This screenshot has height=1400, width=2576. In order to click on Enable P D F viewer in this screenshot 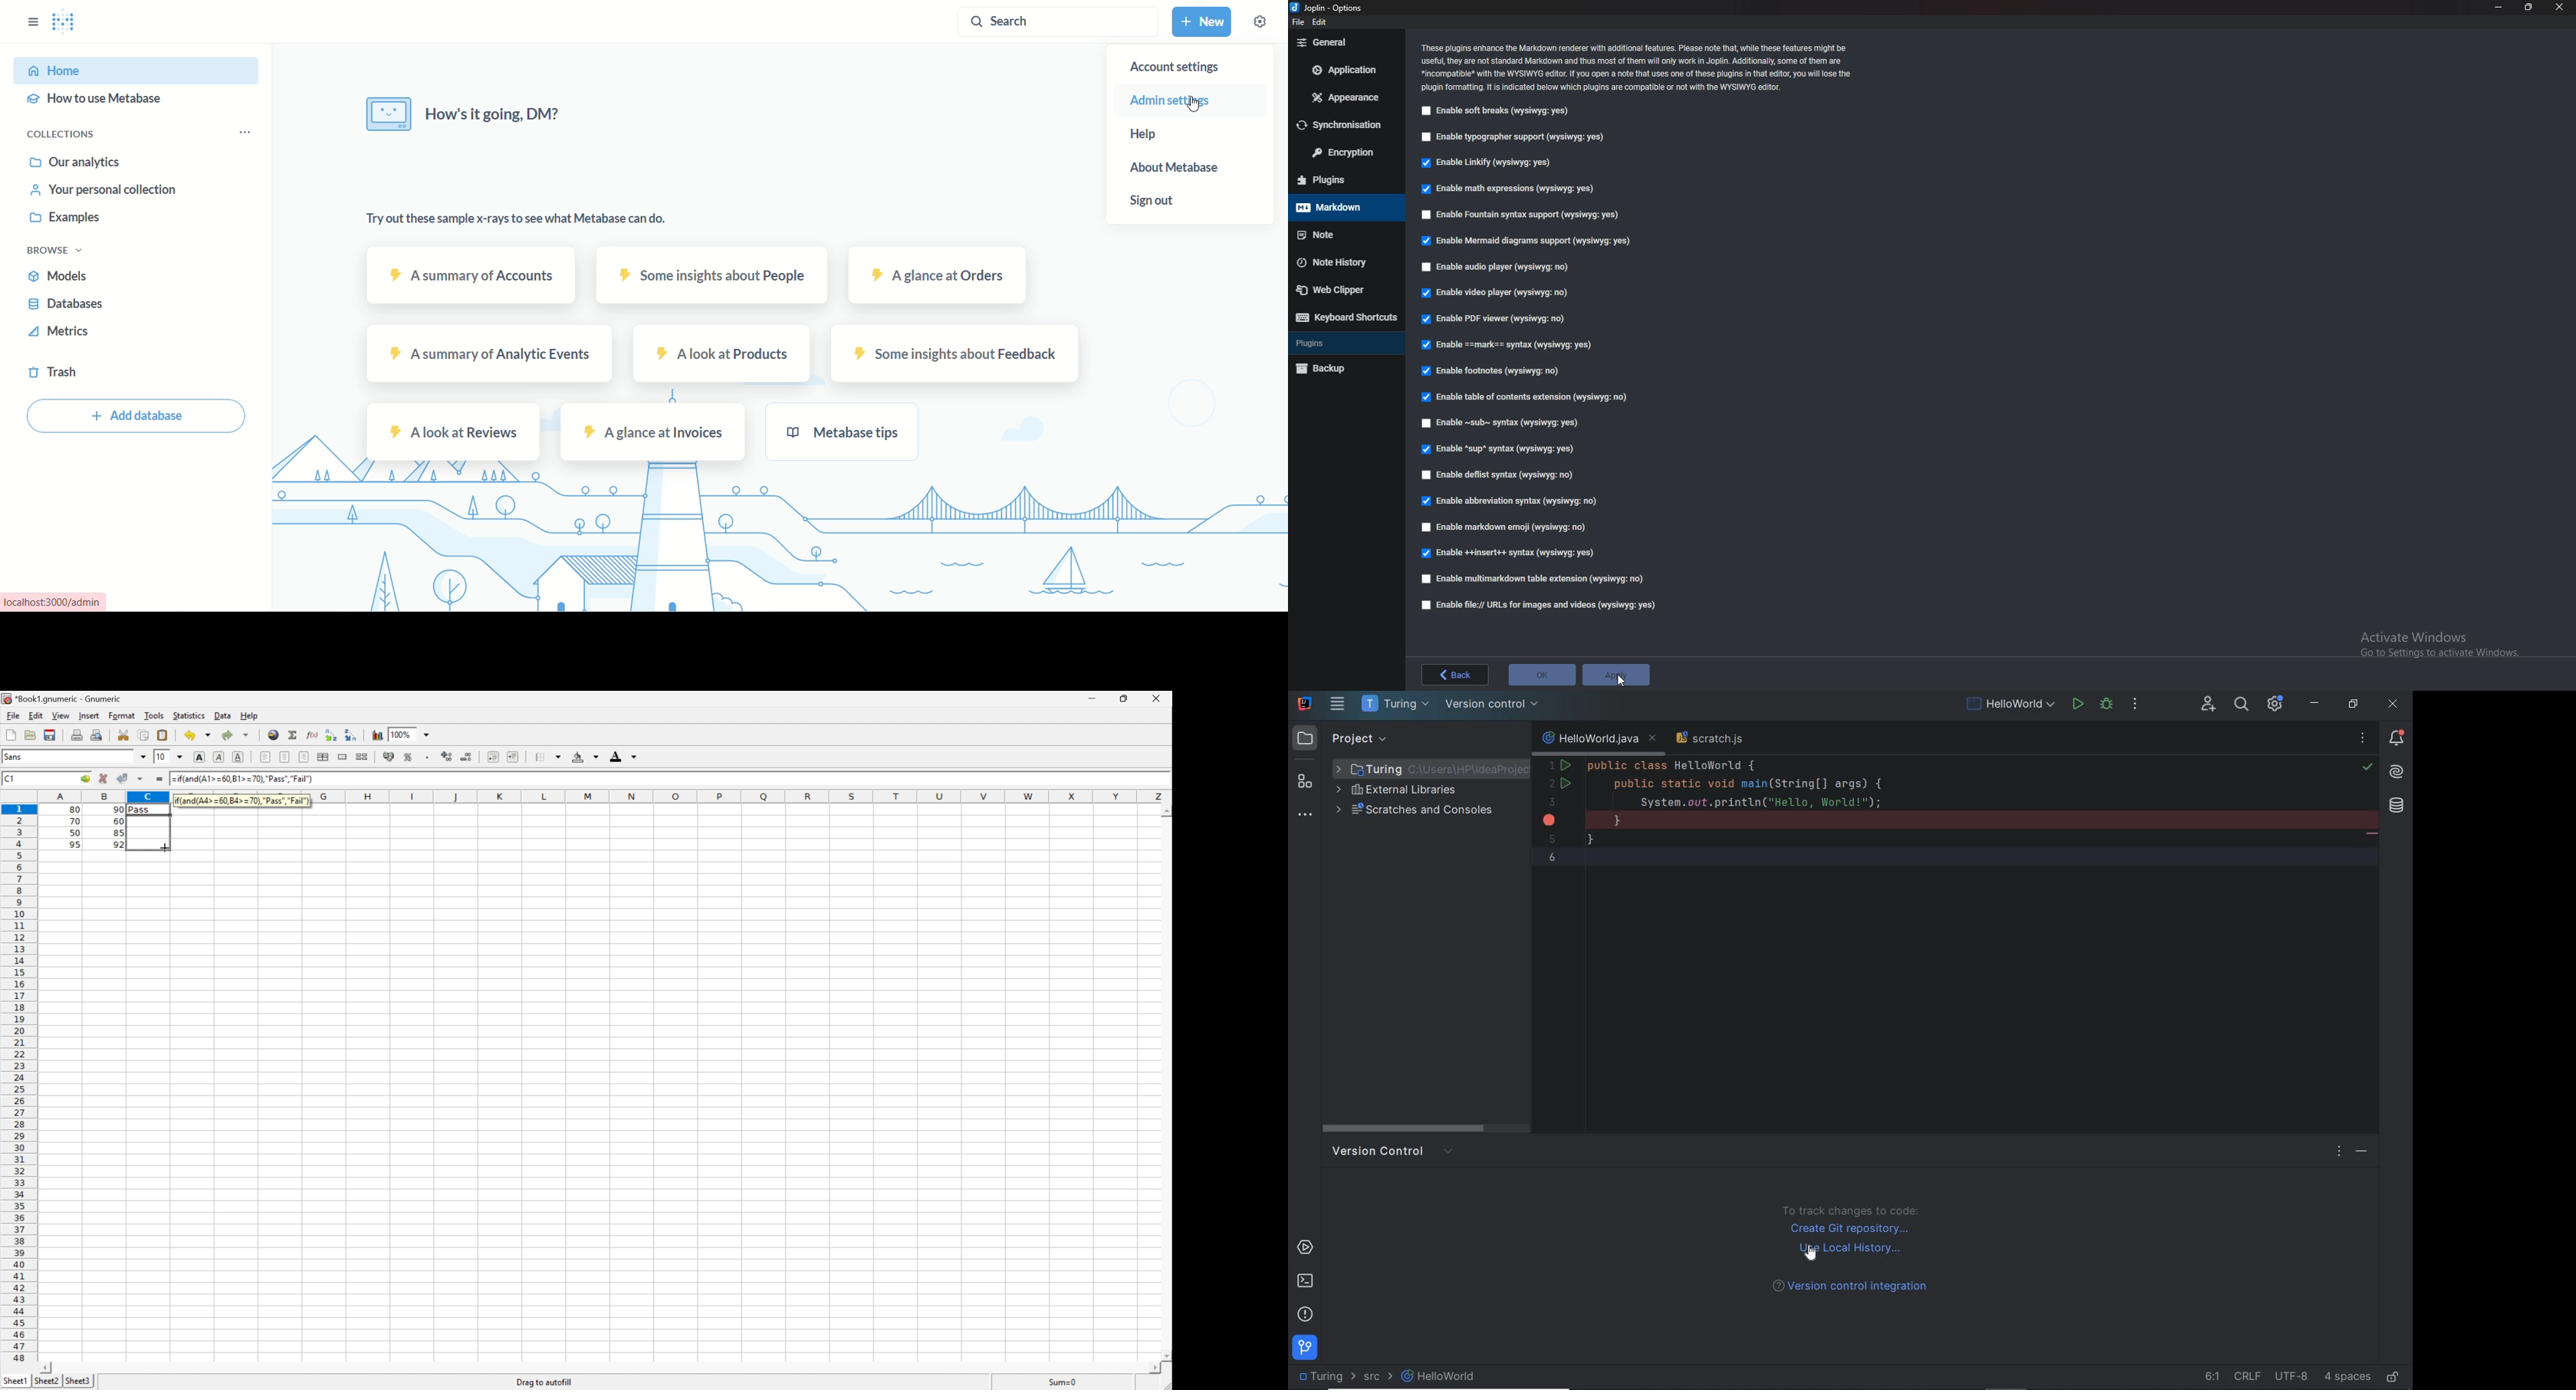, I will do `click(1498, 321)`.